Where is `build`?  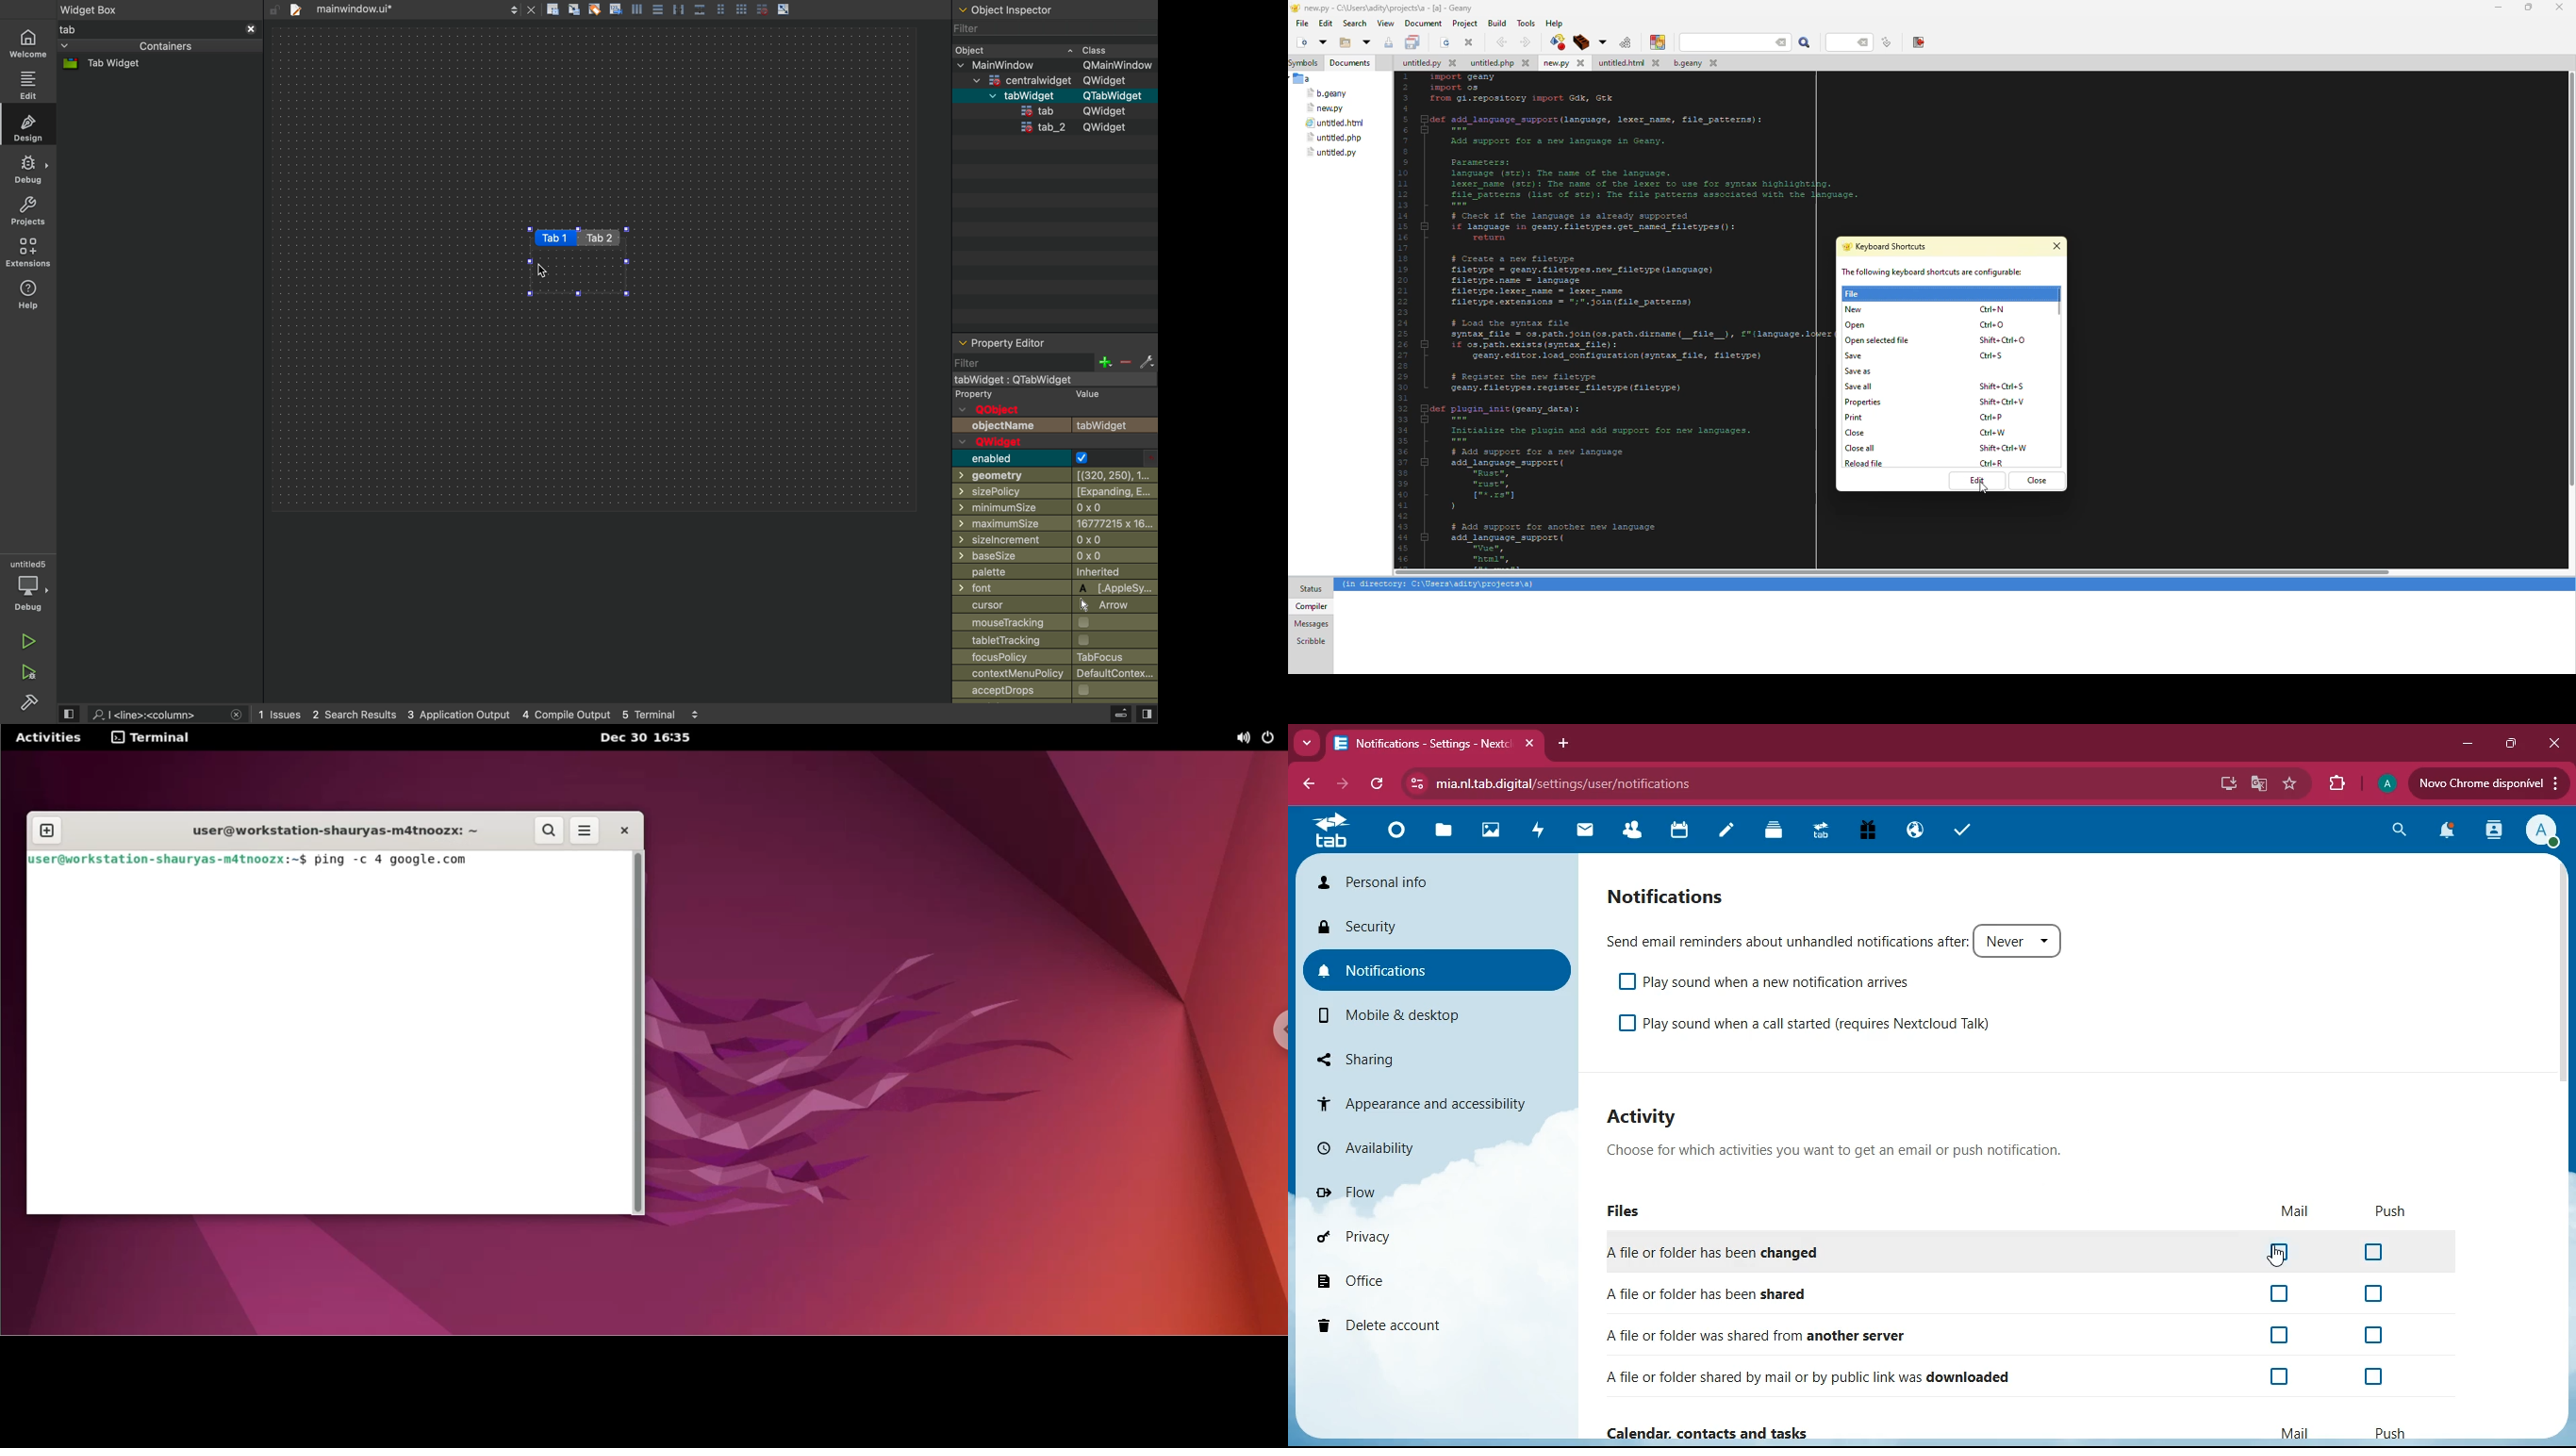 build is located at coordinates (1579, 42).